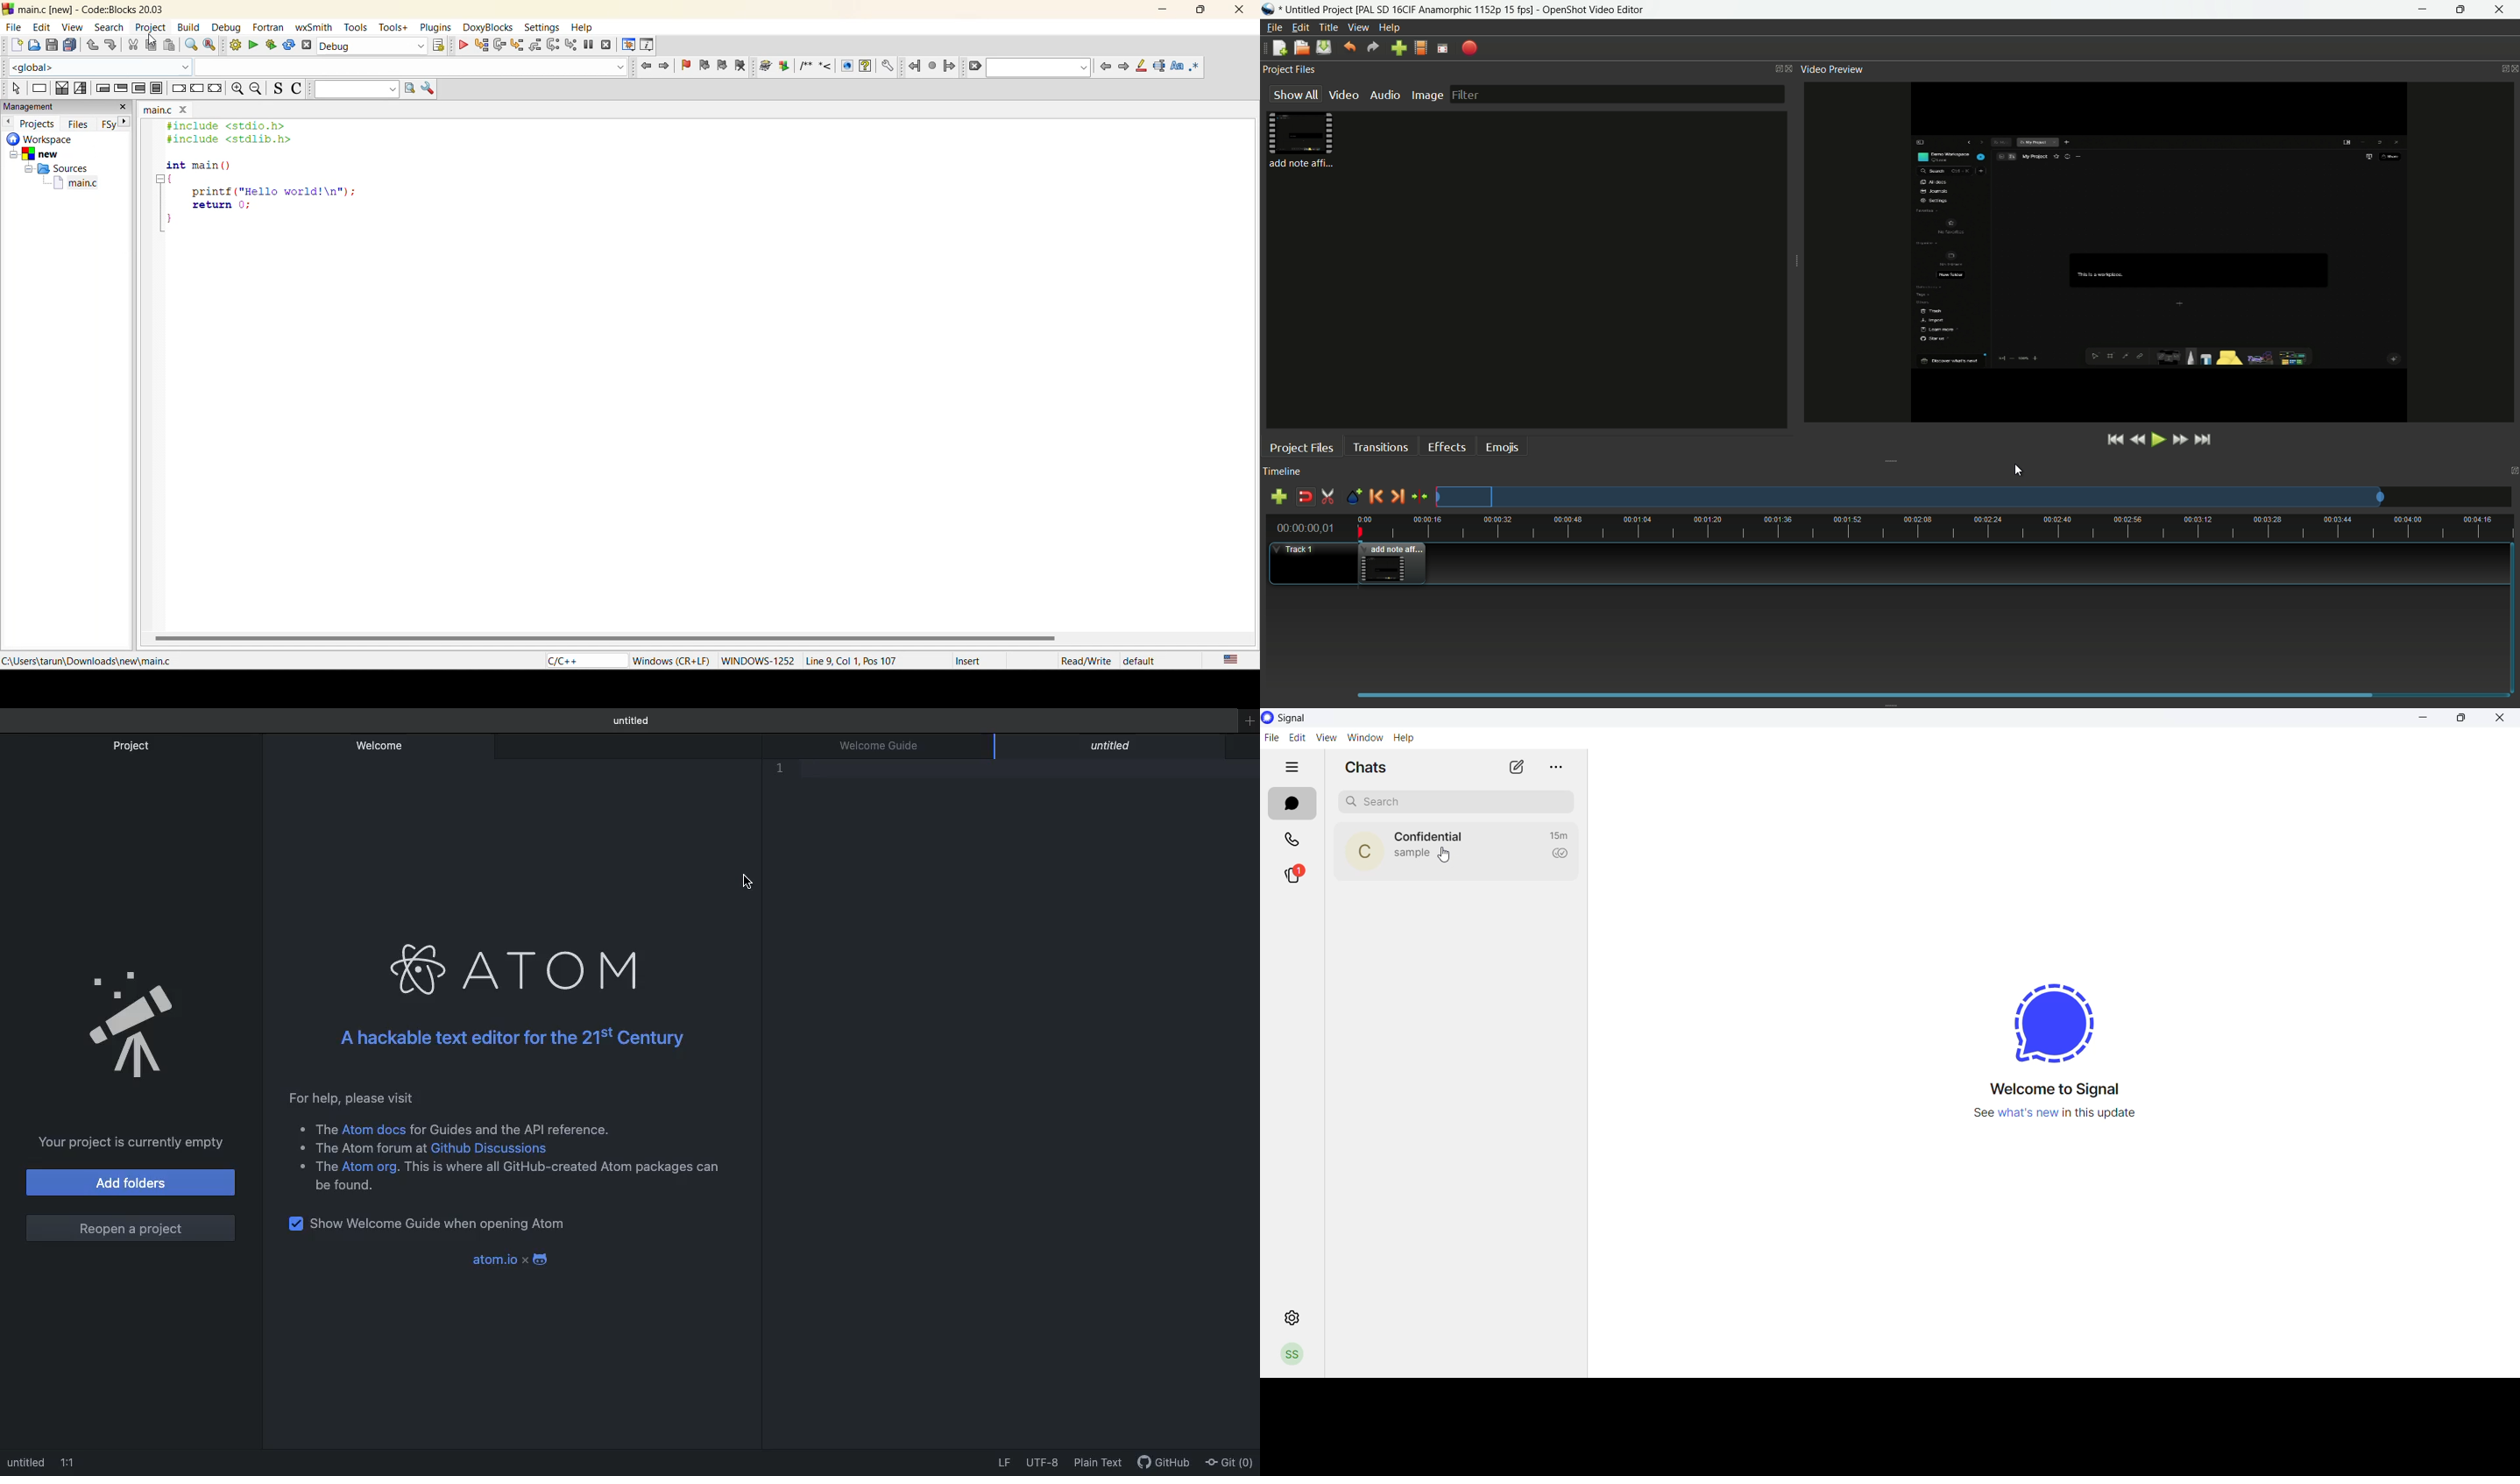 This screenshot has height=1484, width=2520. Describe the element at coordinates (440, 46) in the screenshot. I see `show select target dialog` at that location.